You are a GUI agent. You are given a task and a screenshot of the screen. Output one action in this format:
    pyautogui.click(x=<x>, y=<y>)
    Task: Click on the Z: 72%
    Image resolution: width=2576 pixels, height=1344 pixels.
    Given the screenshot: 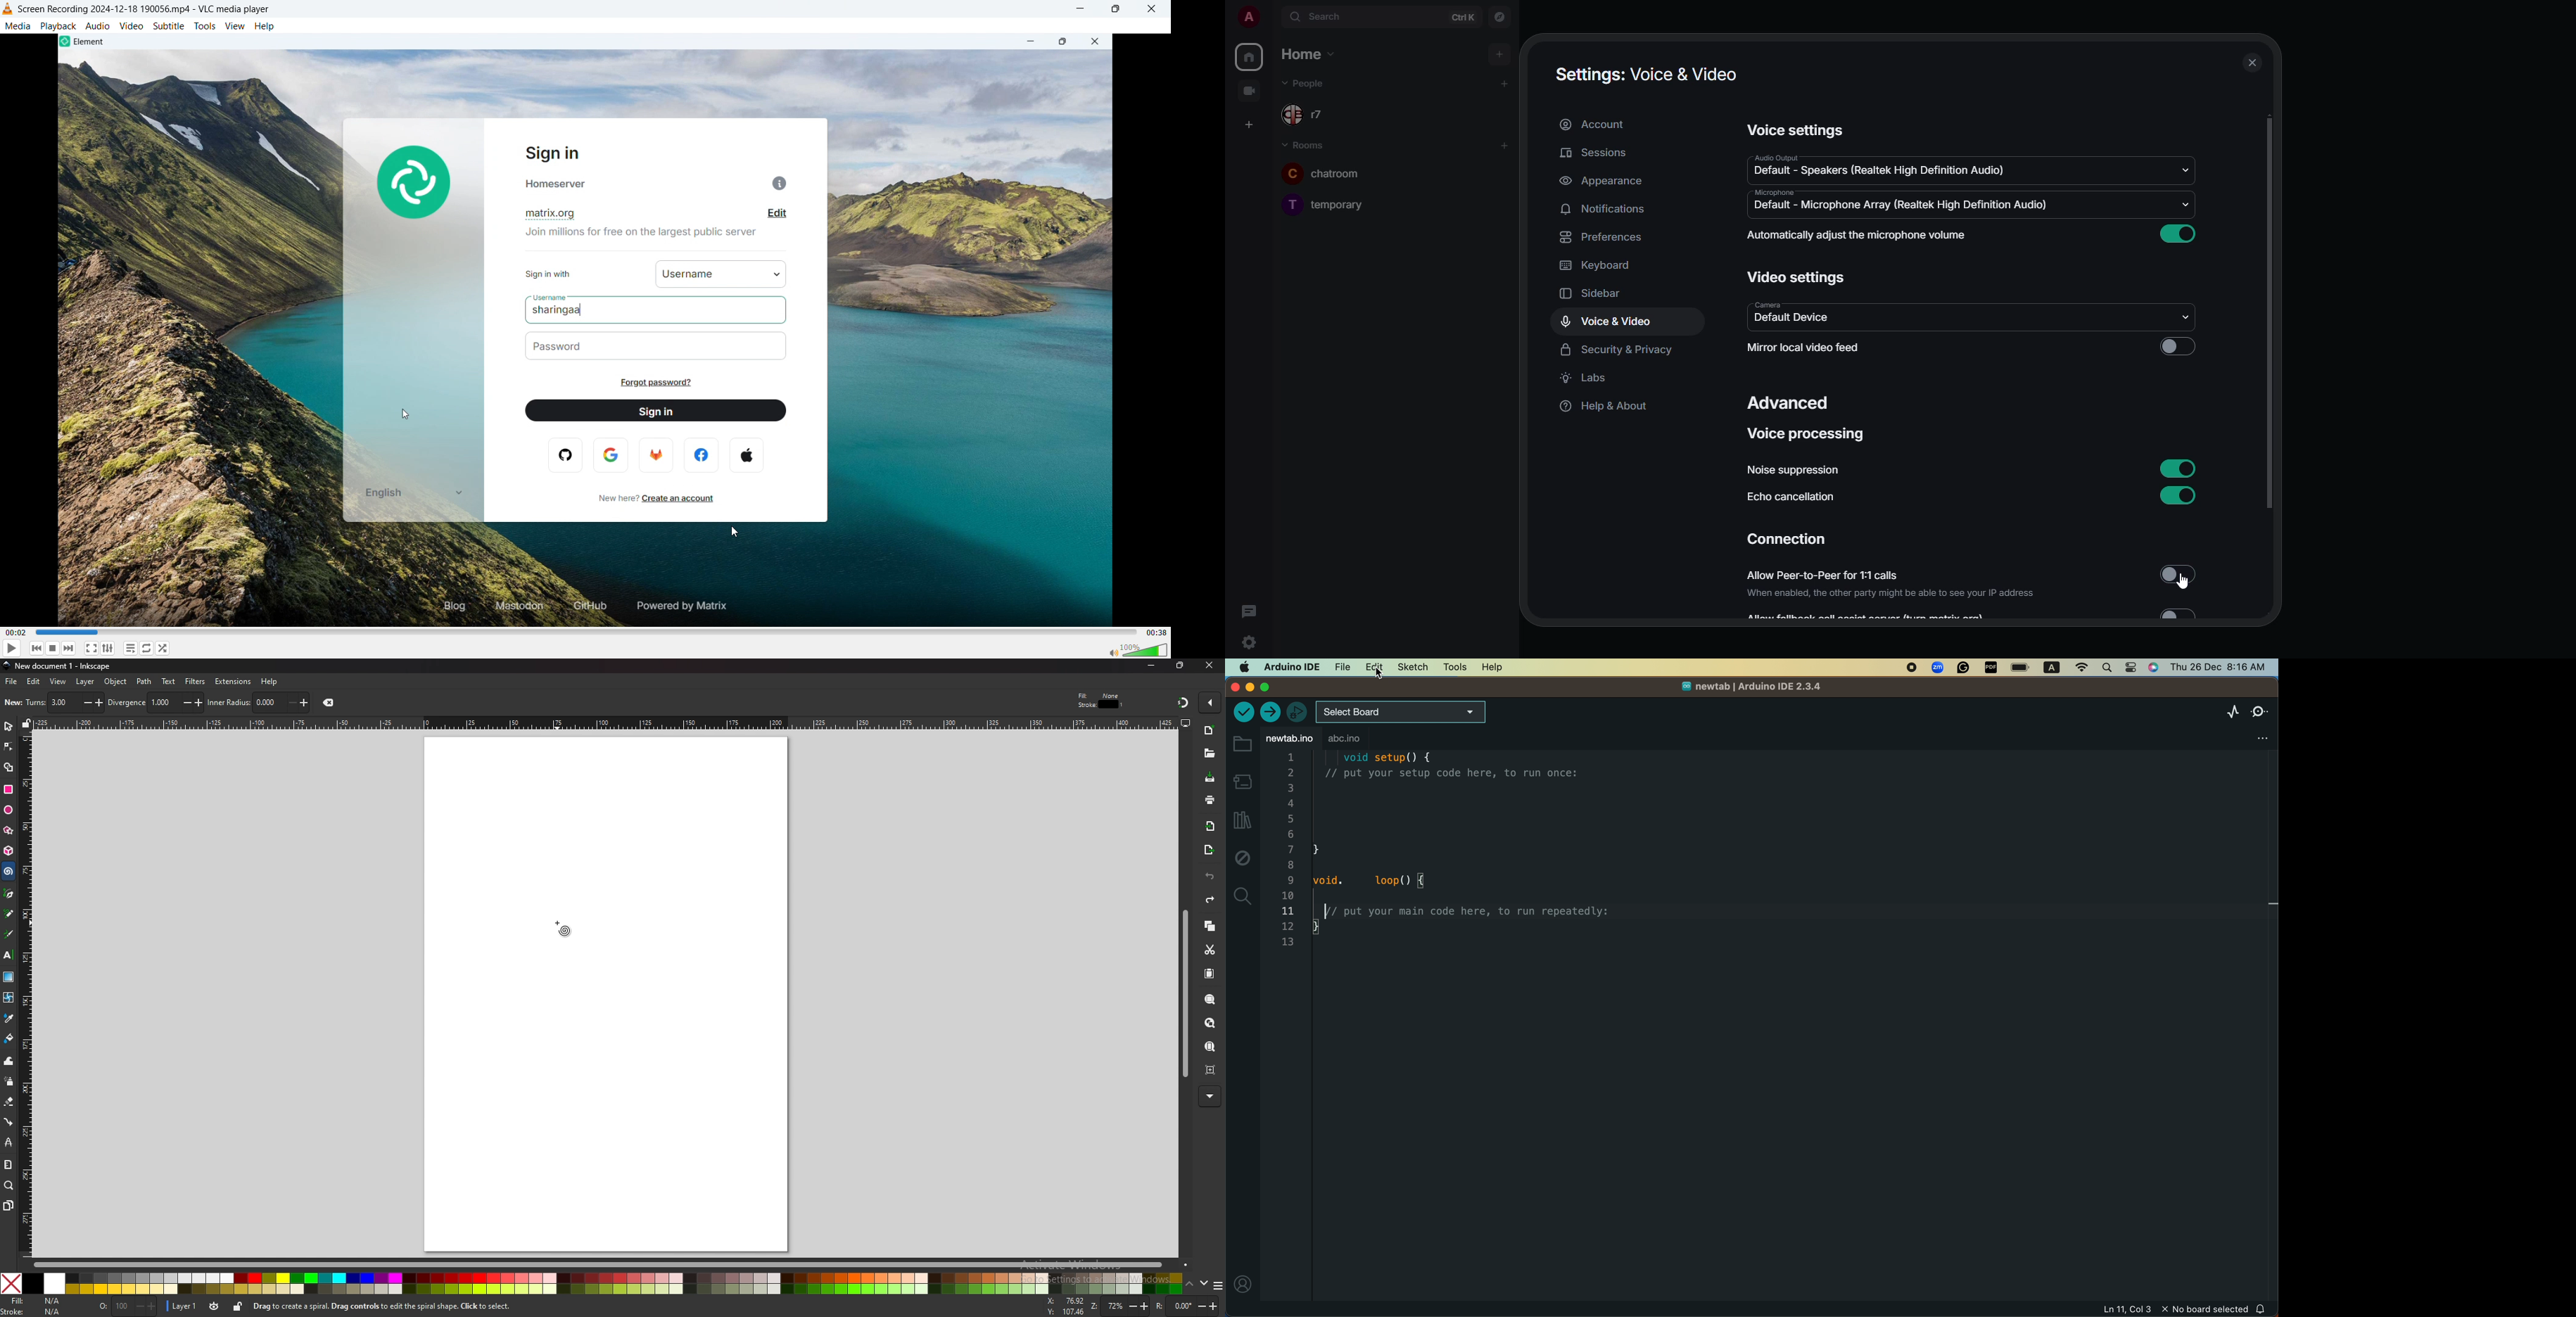 What is the action you would take?
    pyautogui.click(x=1120, y=1307)
    